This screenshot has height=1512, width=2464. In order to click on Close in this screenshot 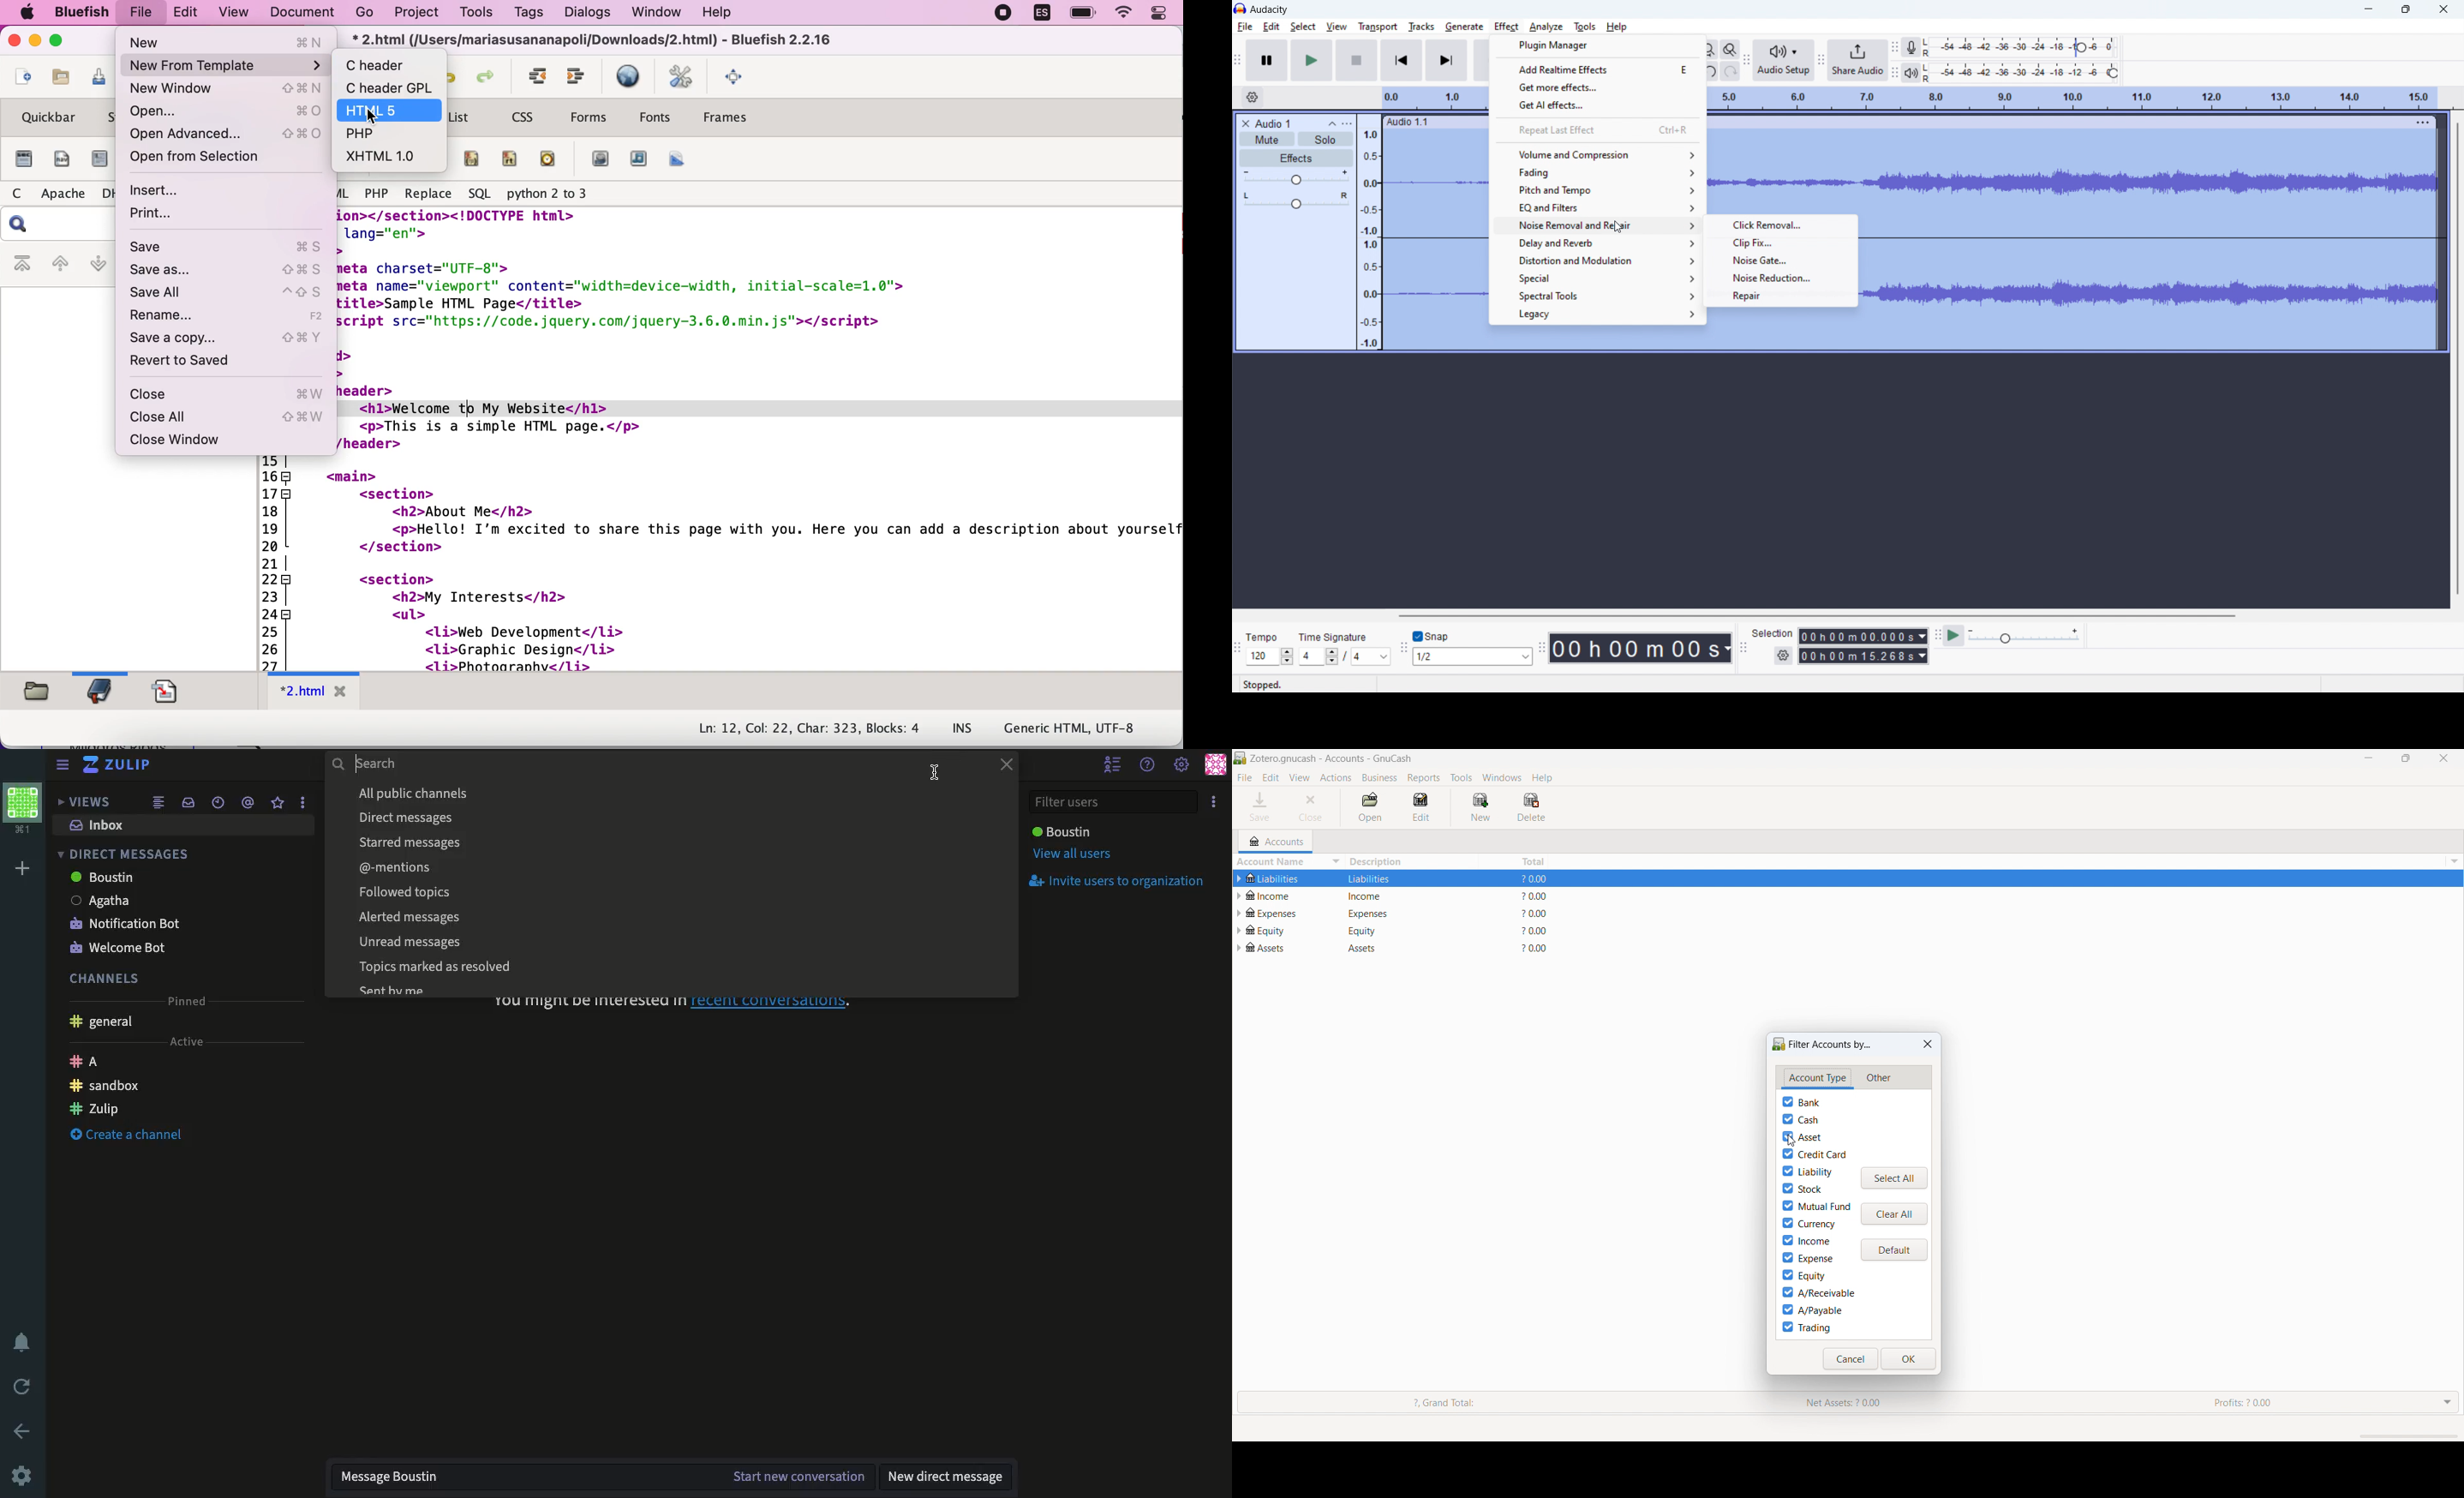, I will do `click(1001, 766)`.